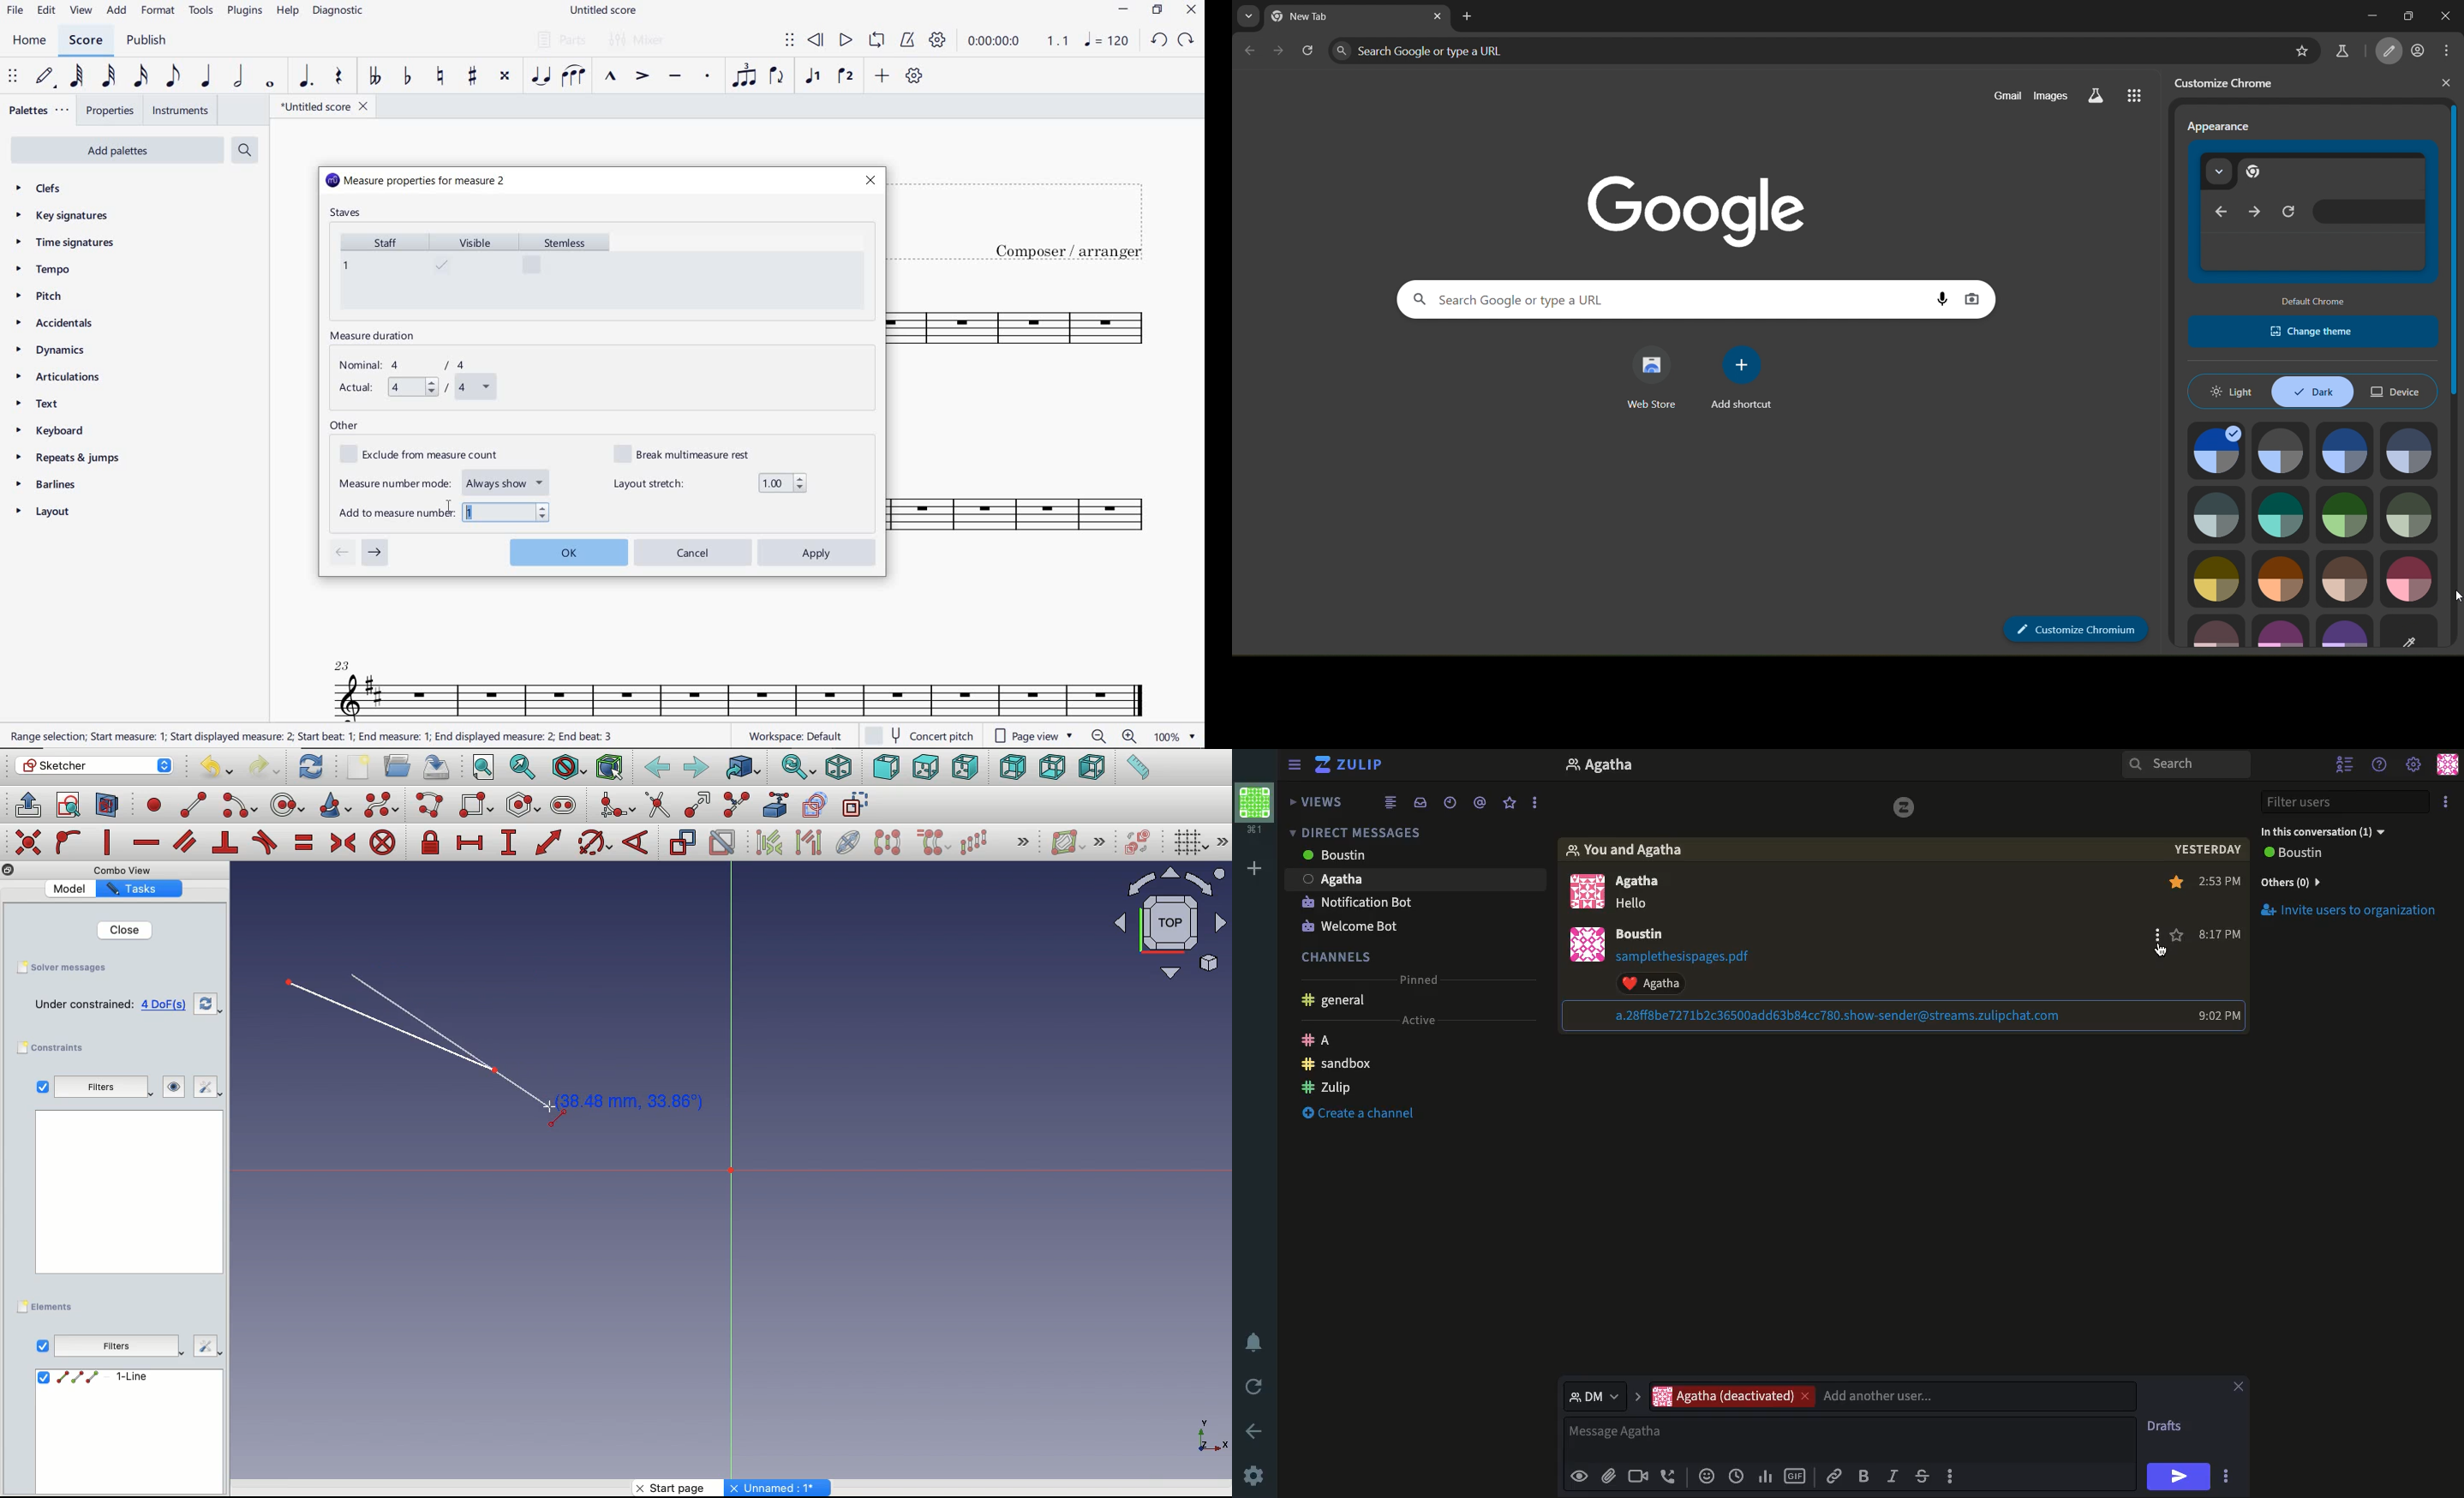 The width and height of the screenshot is (2464, 1512). I want to click on new tab, so click(1469, 17).